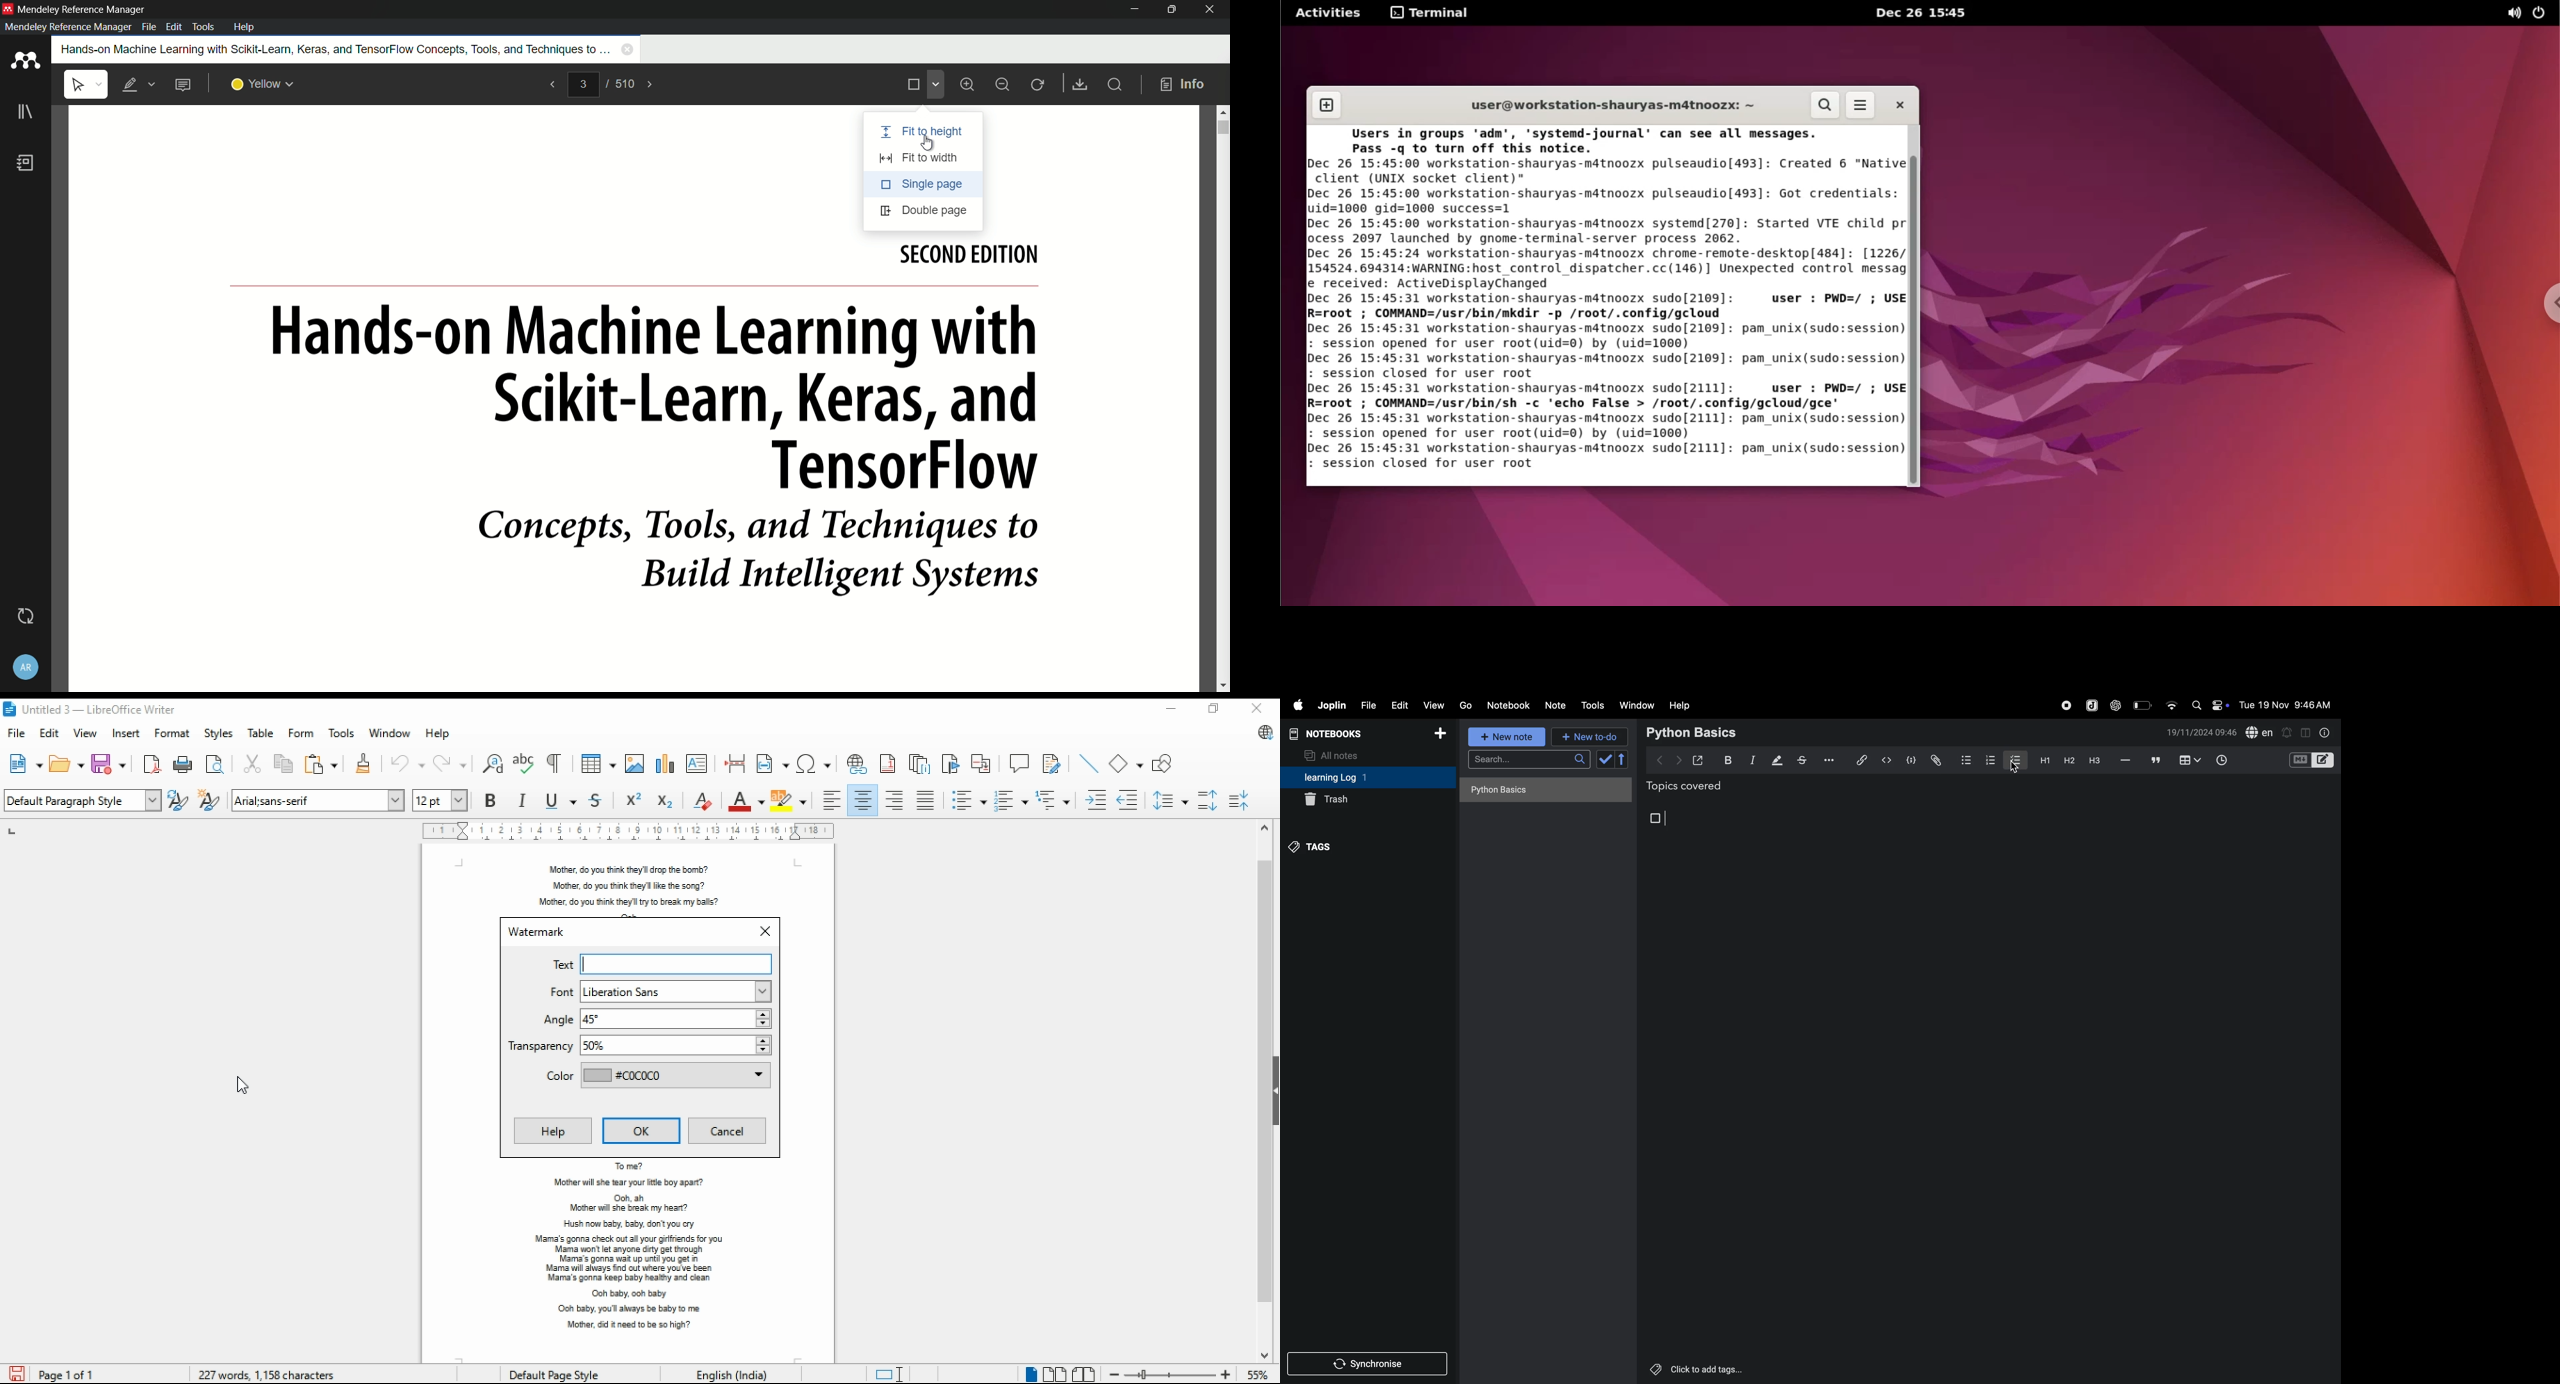  What do you see at coordinates (2042, 760) in the screenshot?
I see `h1` at bounding box center [2042, 760].